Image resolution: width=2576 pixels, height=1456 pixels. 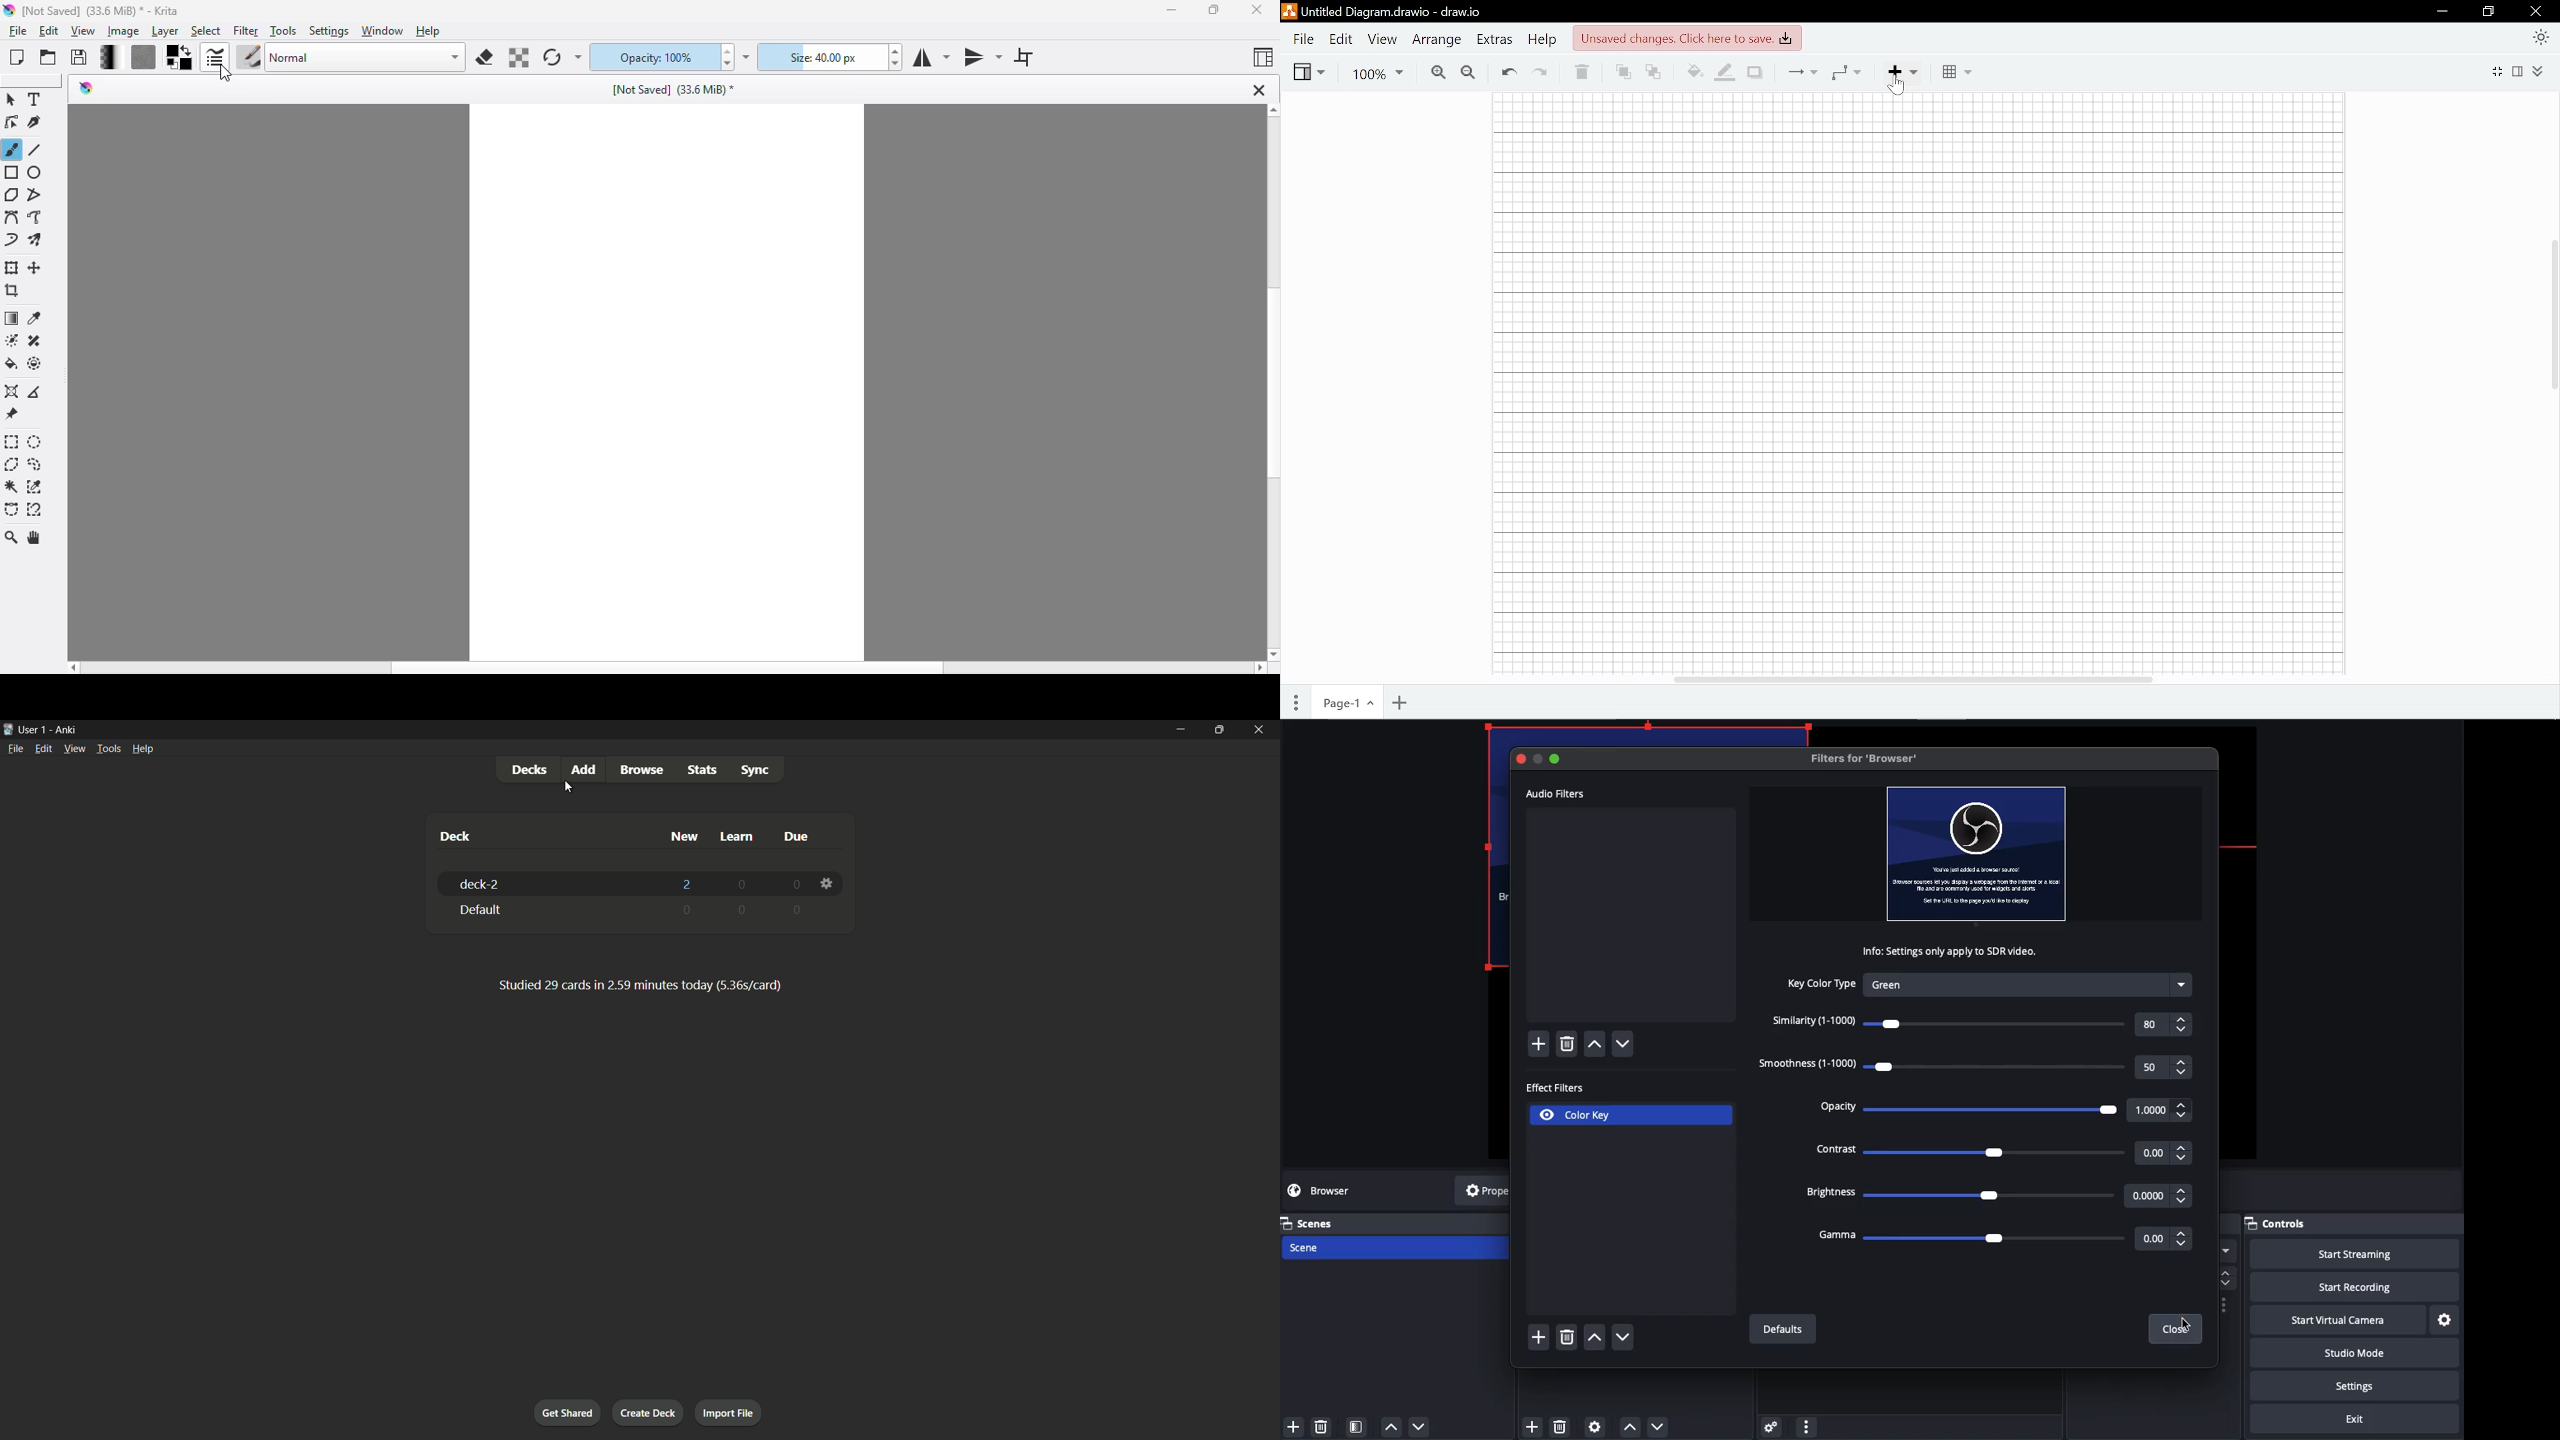 I want to click on Waypoints, so click(x=1845, y=74).